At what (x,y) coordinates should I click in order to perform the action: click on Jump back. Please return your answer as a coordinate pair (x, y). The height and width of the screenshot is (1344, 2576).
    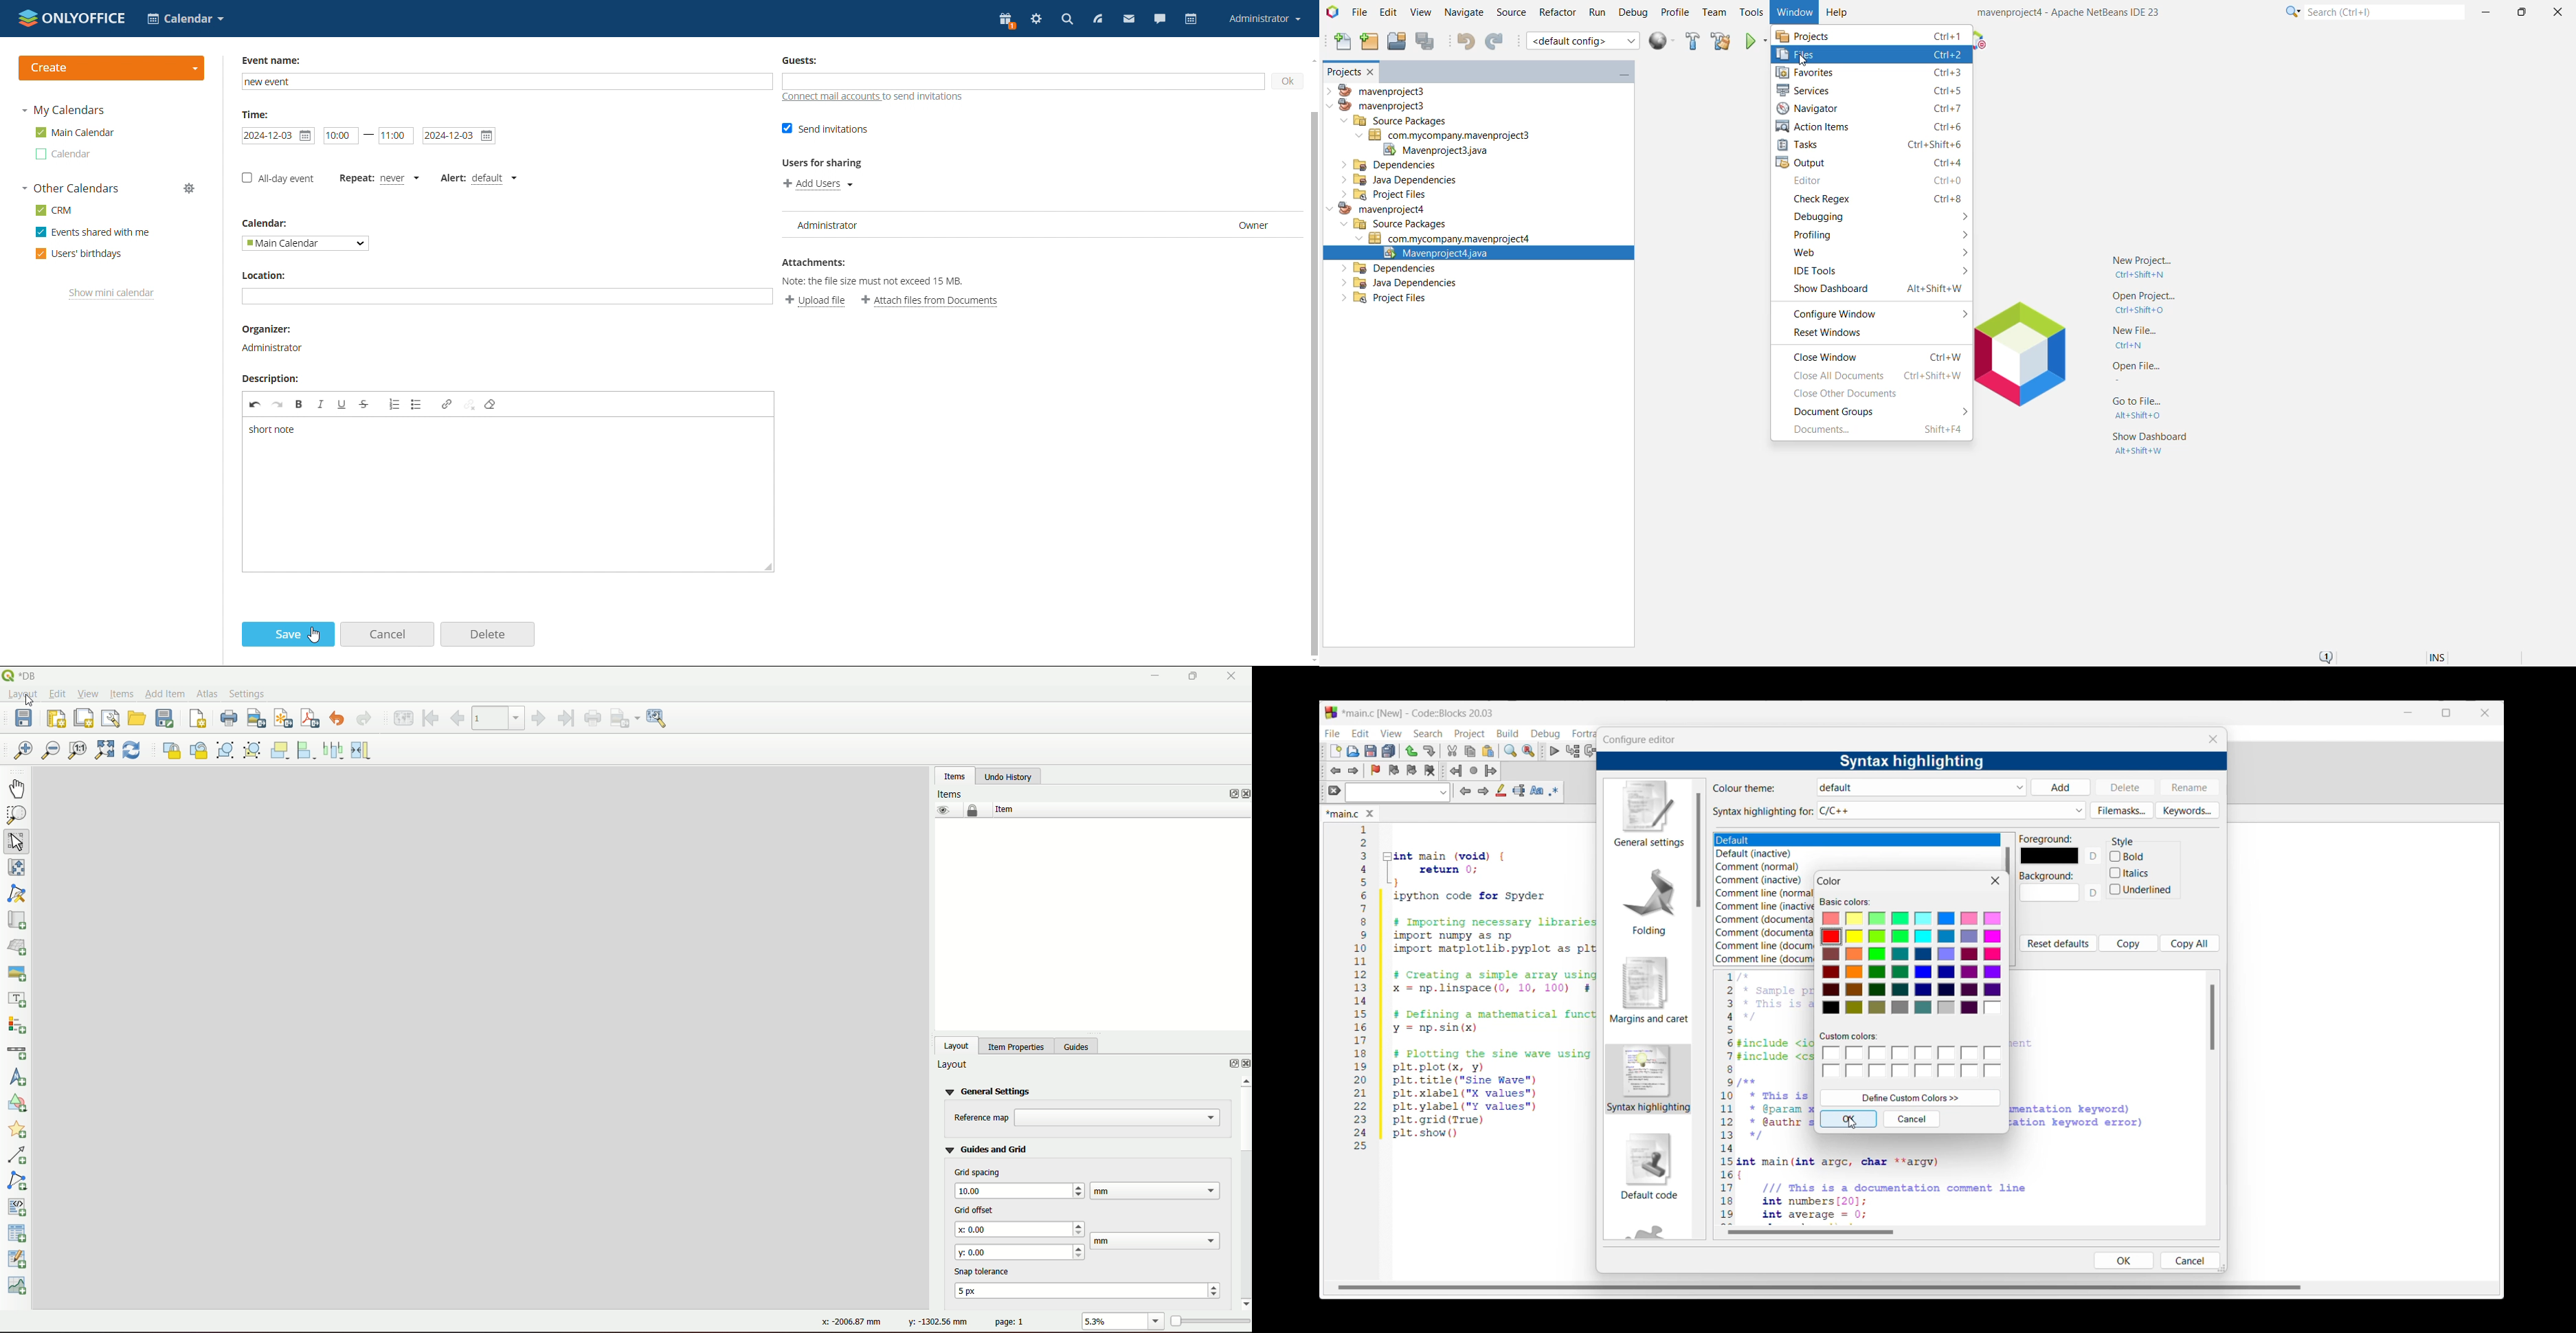
    Looking at the image, I should click on (1456, 771).